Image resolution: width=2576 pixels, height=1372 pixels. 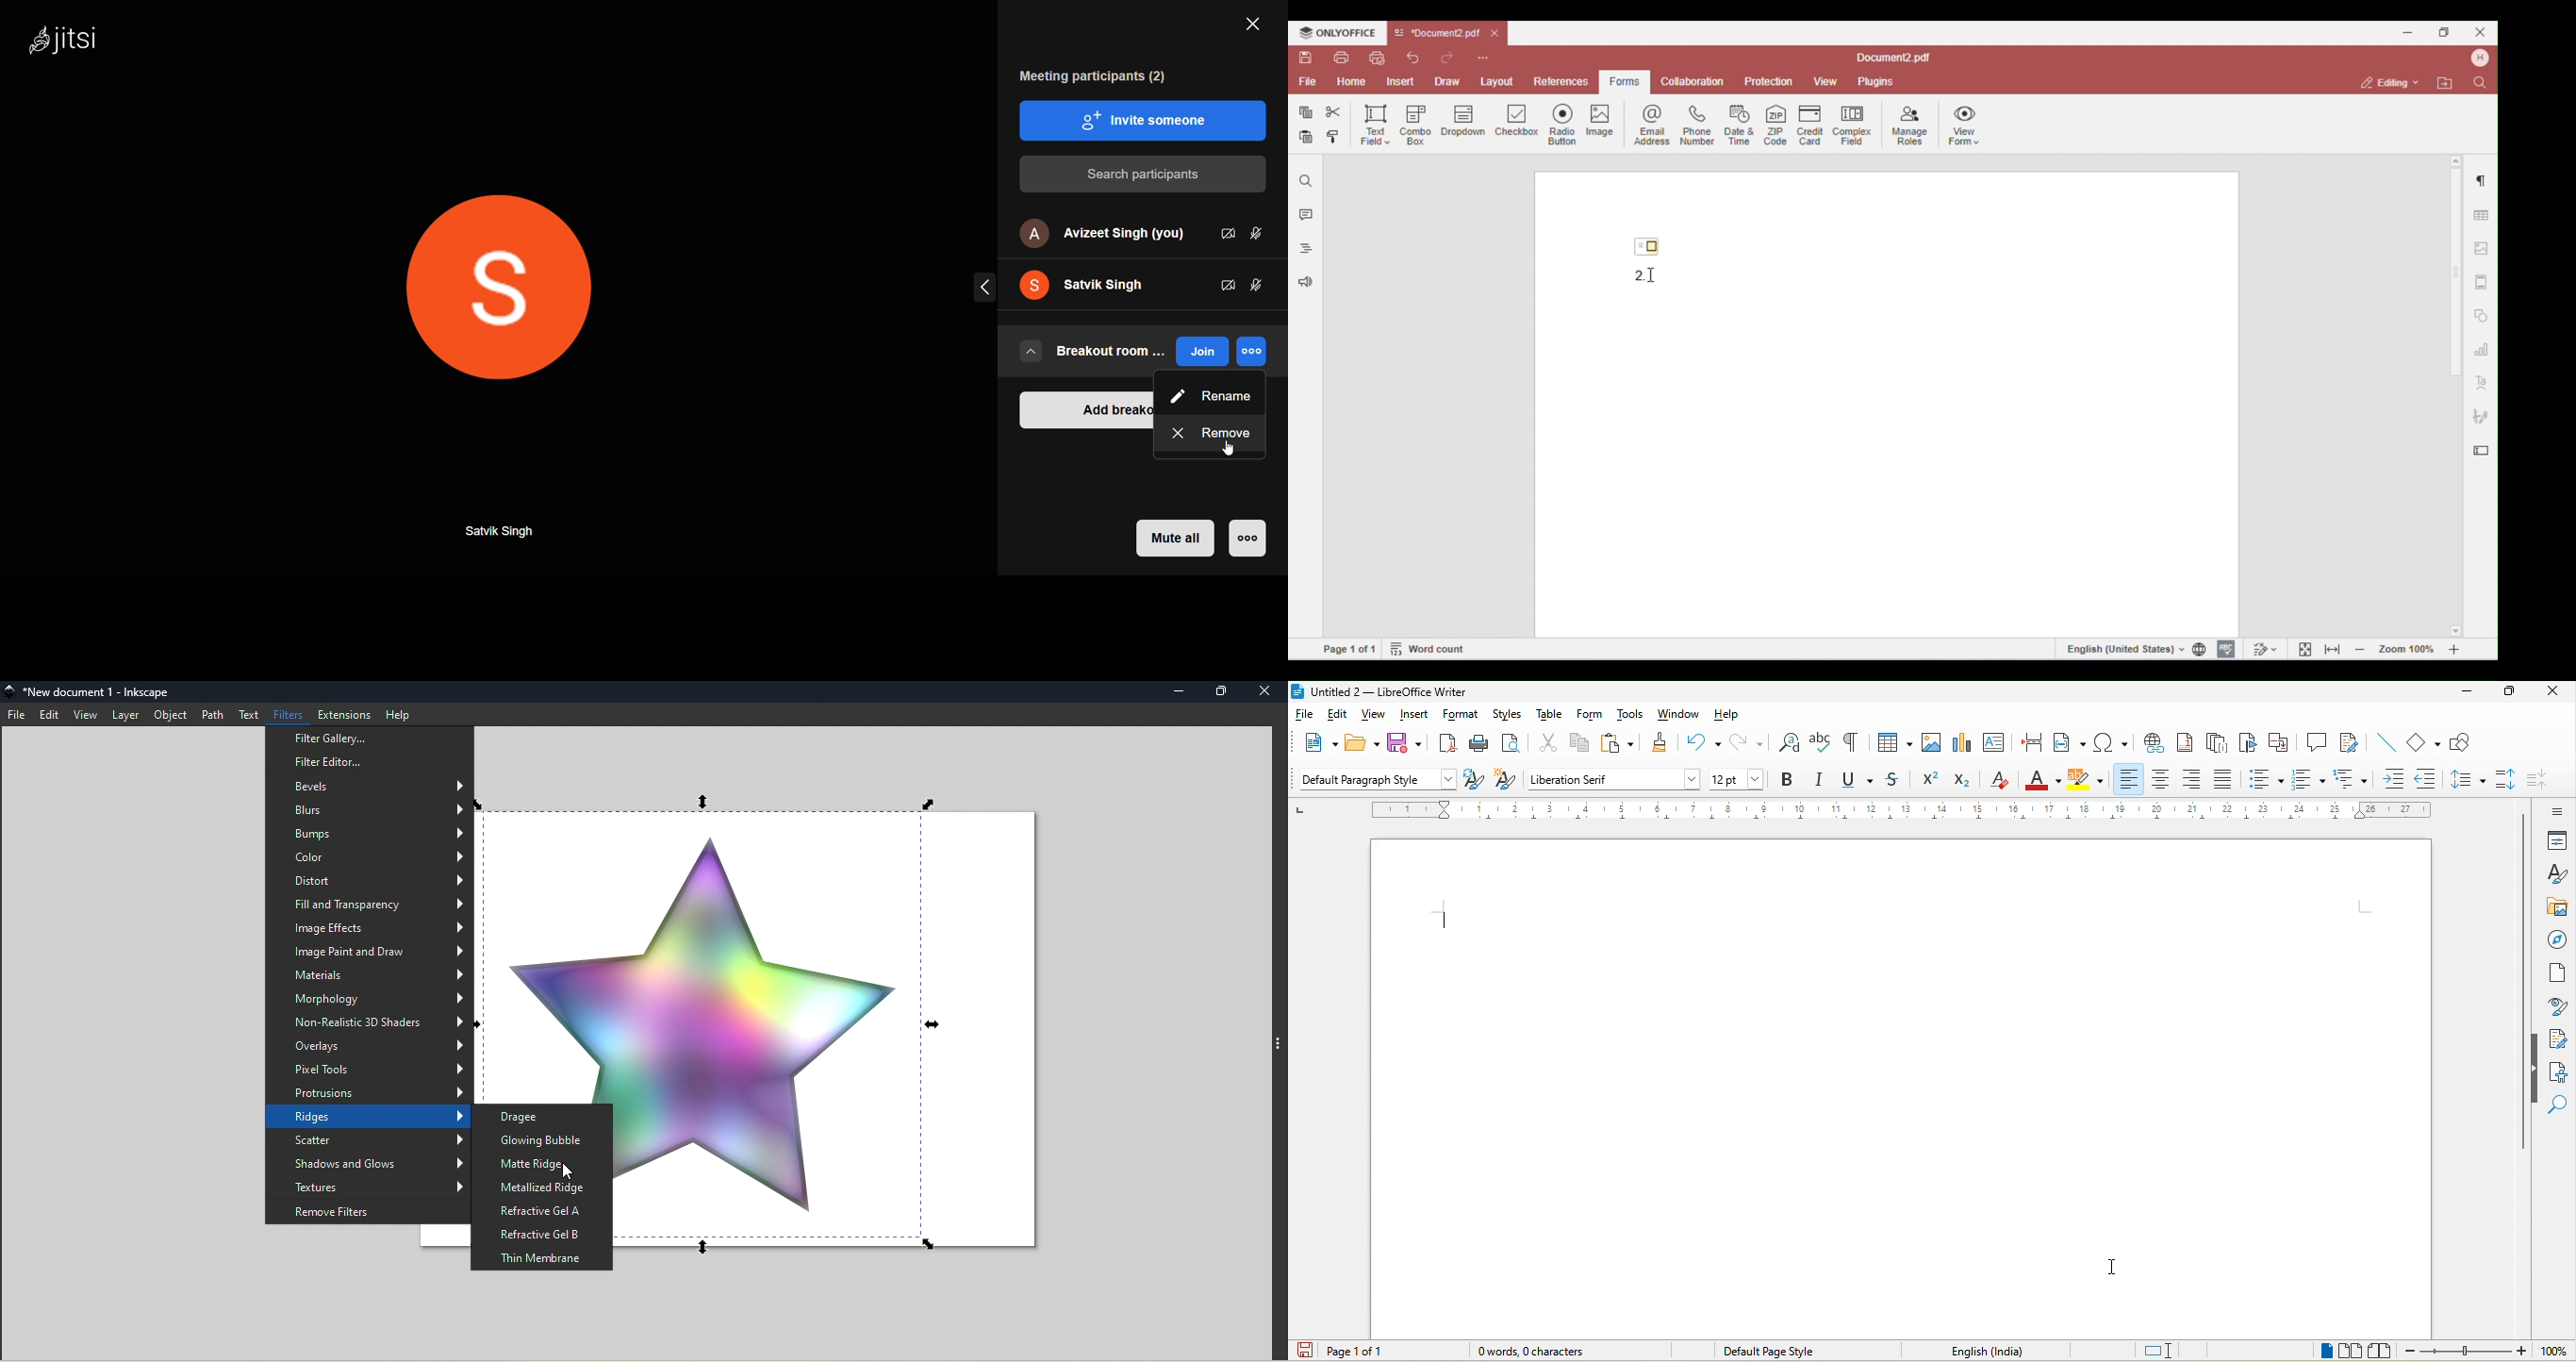 What do you see at coordinates (1780, 1352) in the screenshot?
I see `default page style` at bounding box center [1780, 1352].